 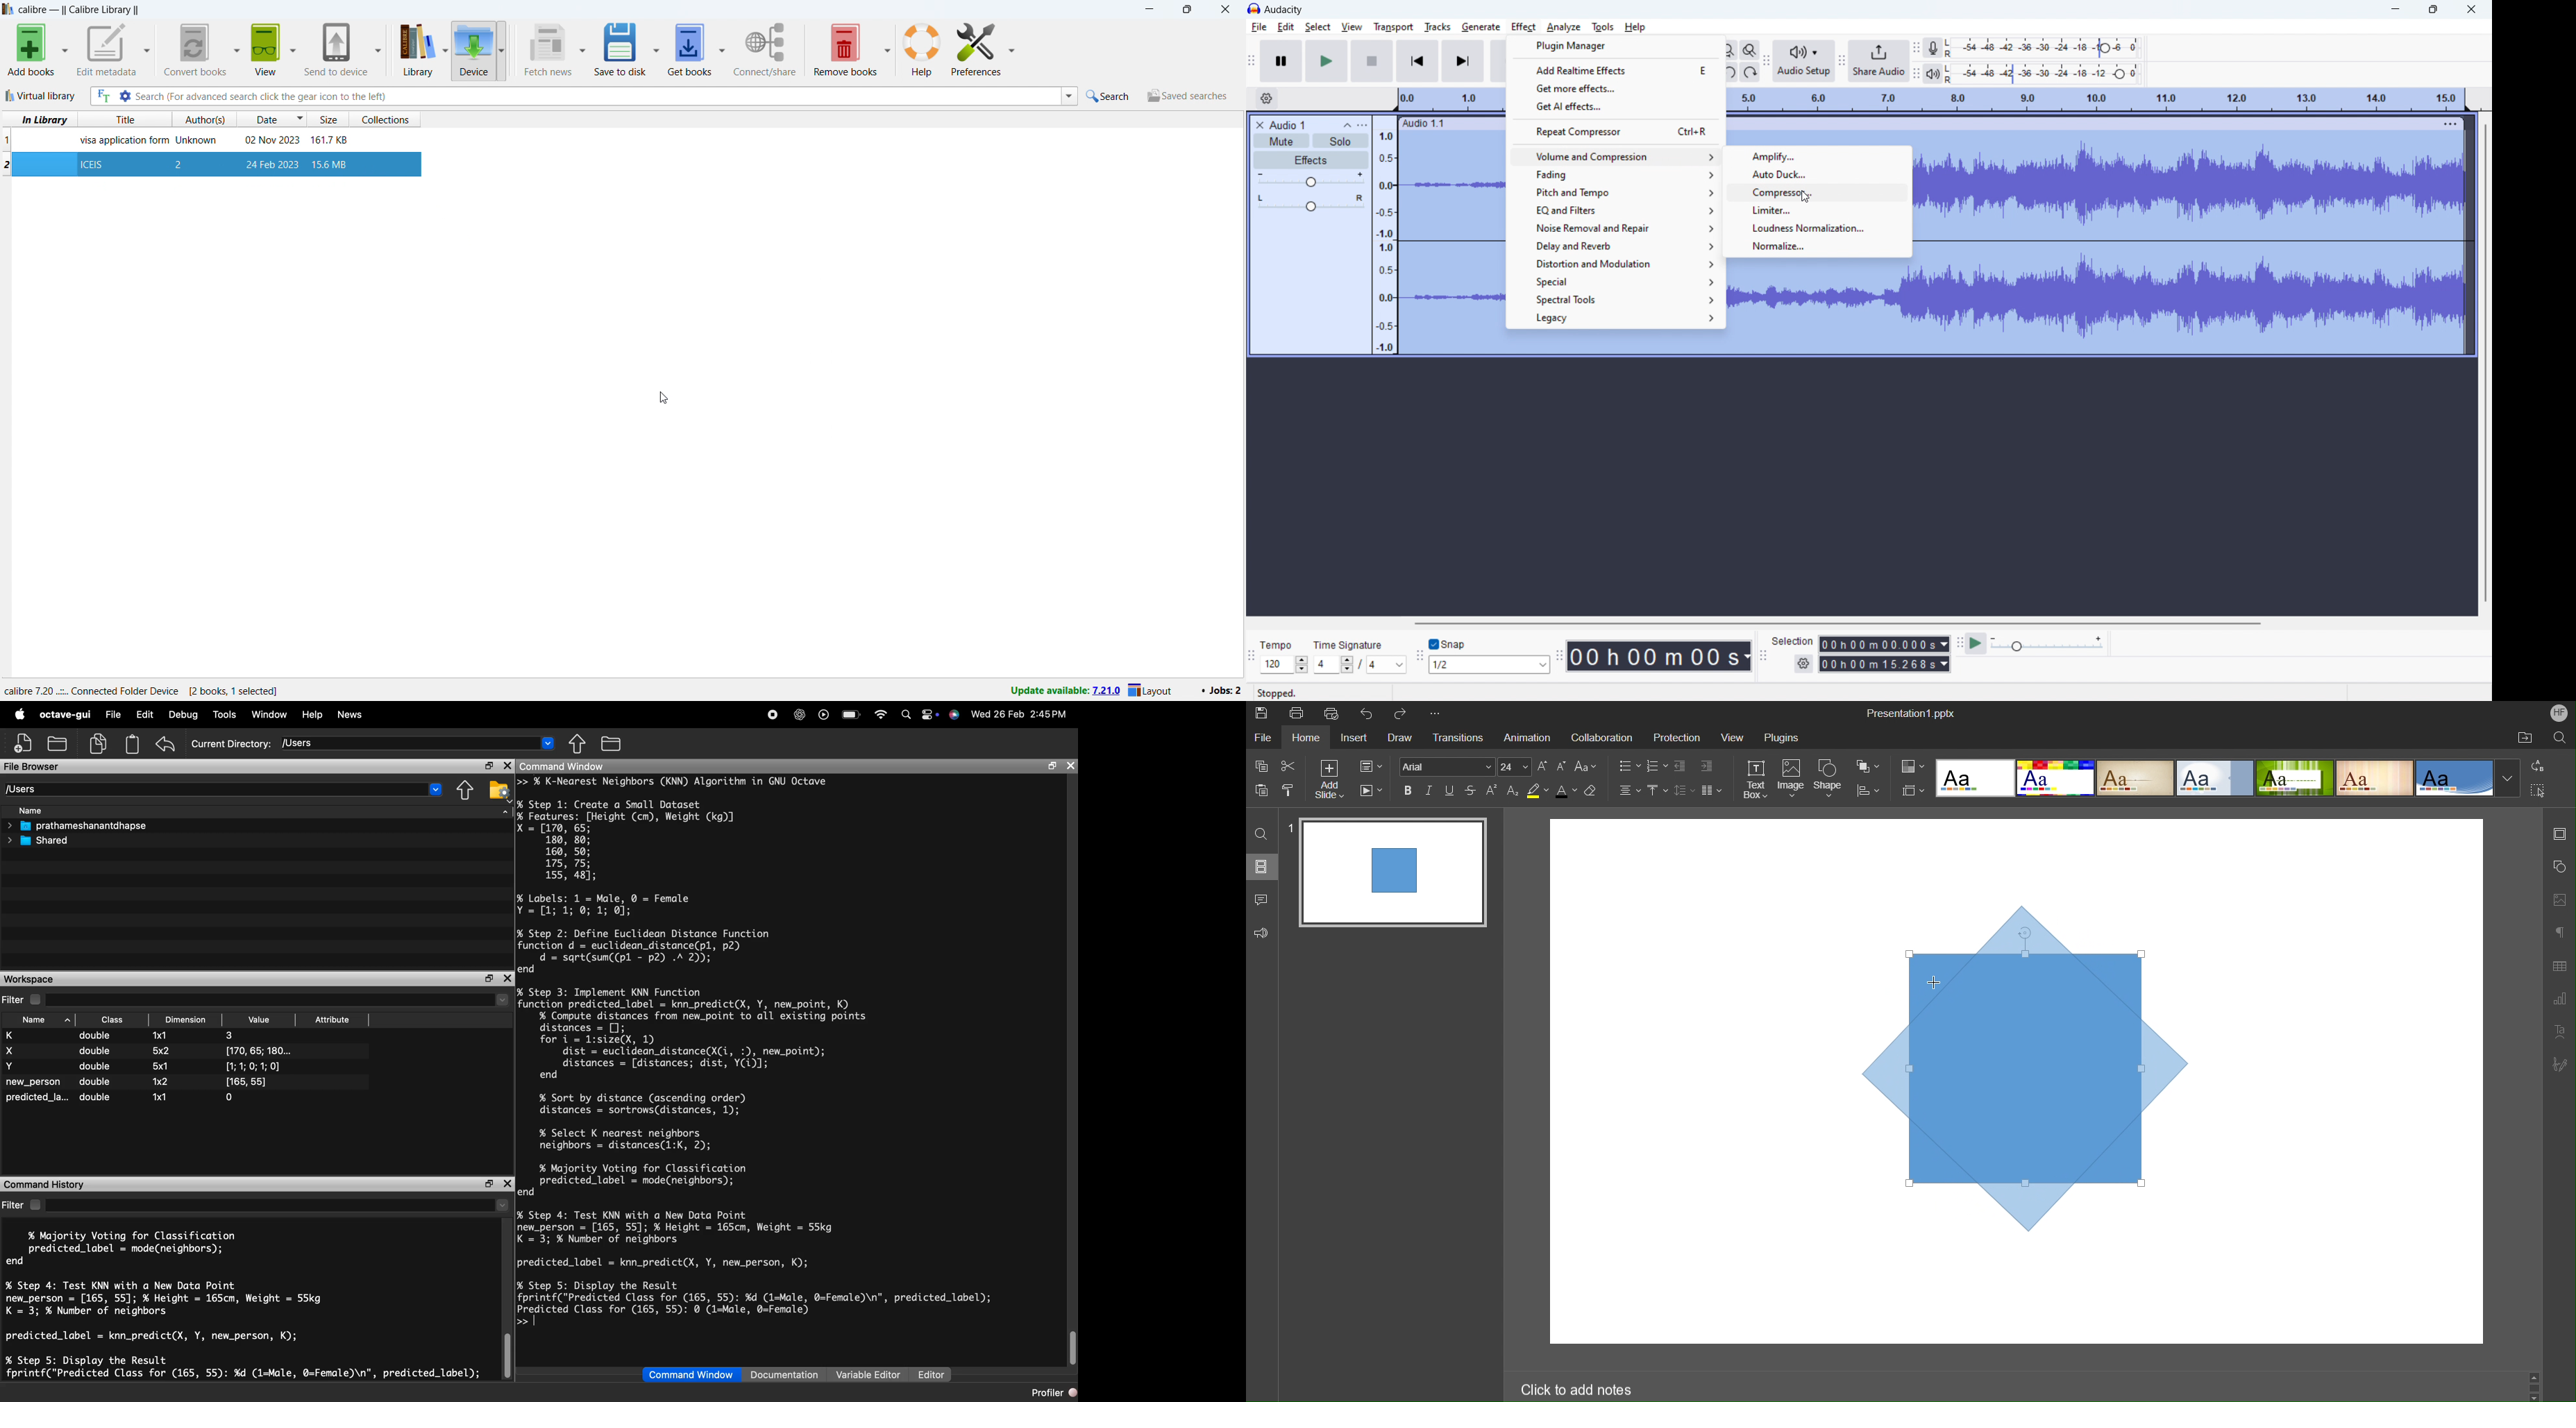 What do you see at coordinates (1401, 711) in the screenshot?
I see `Redo` at bounding box center [1401, 711].